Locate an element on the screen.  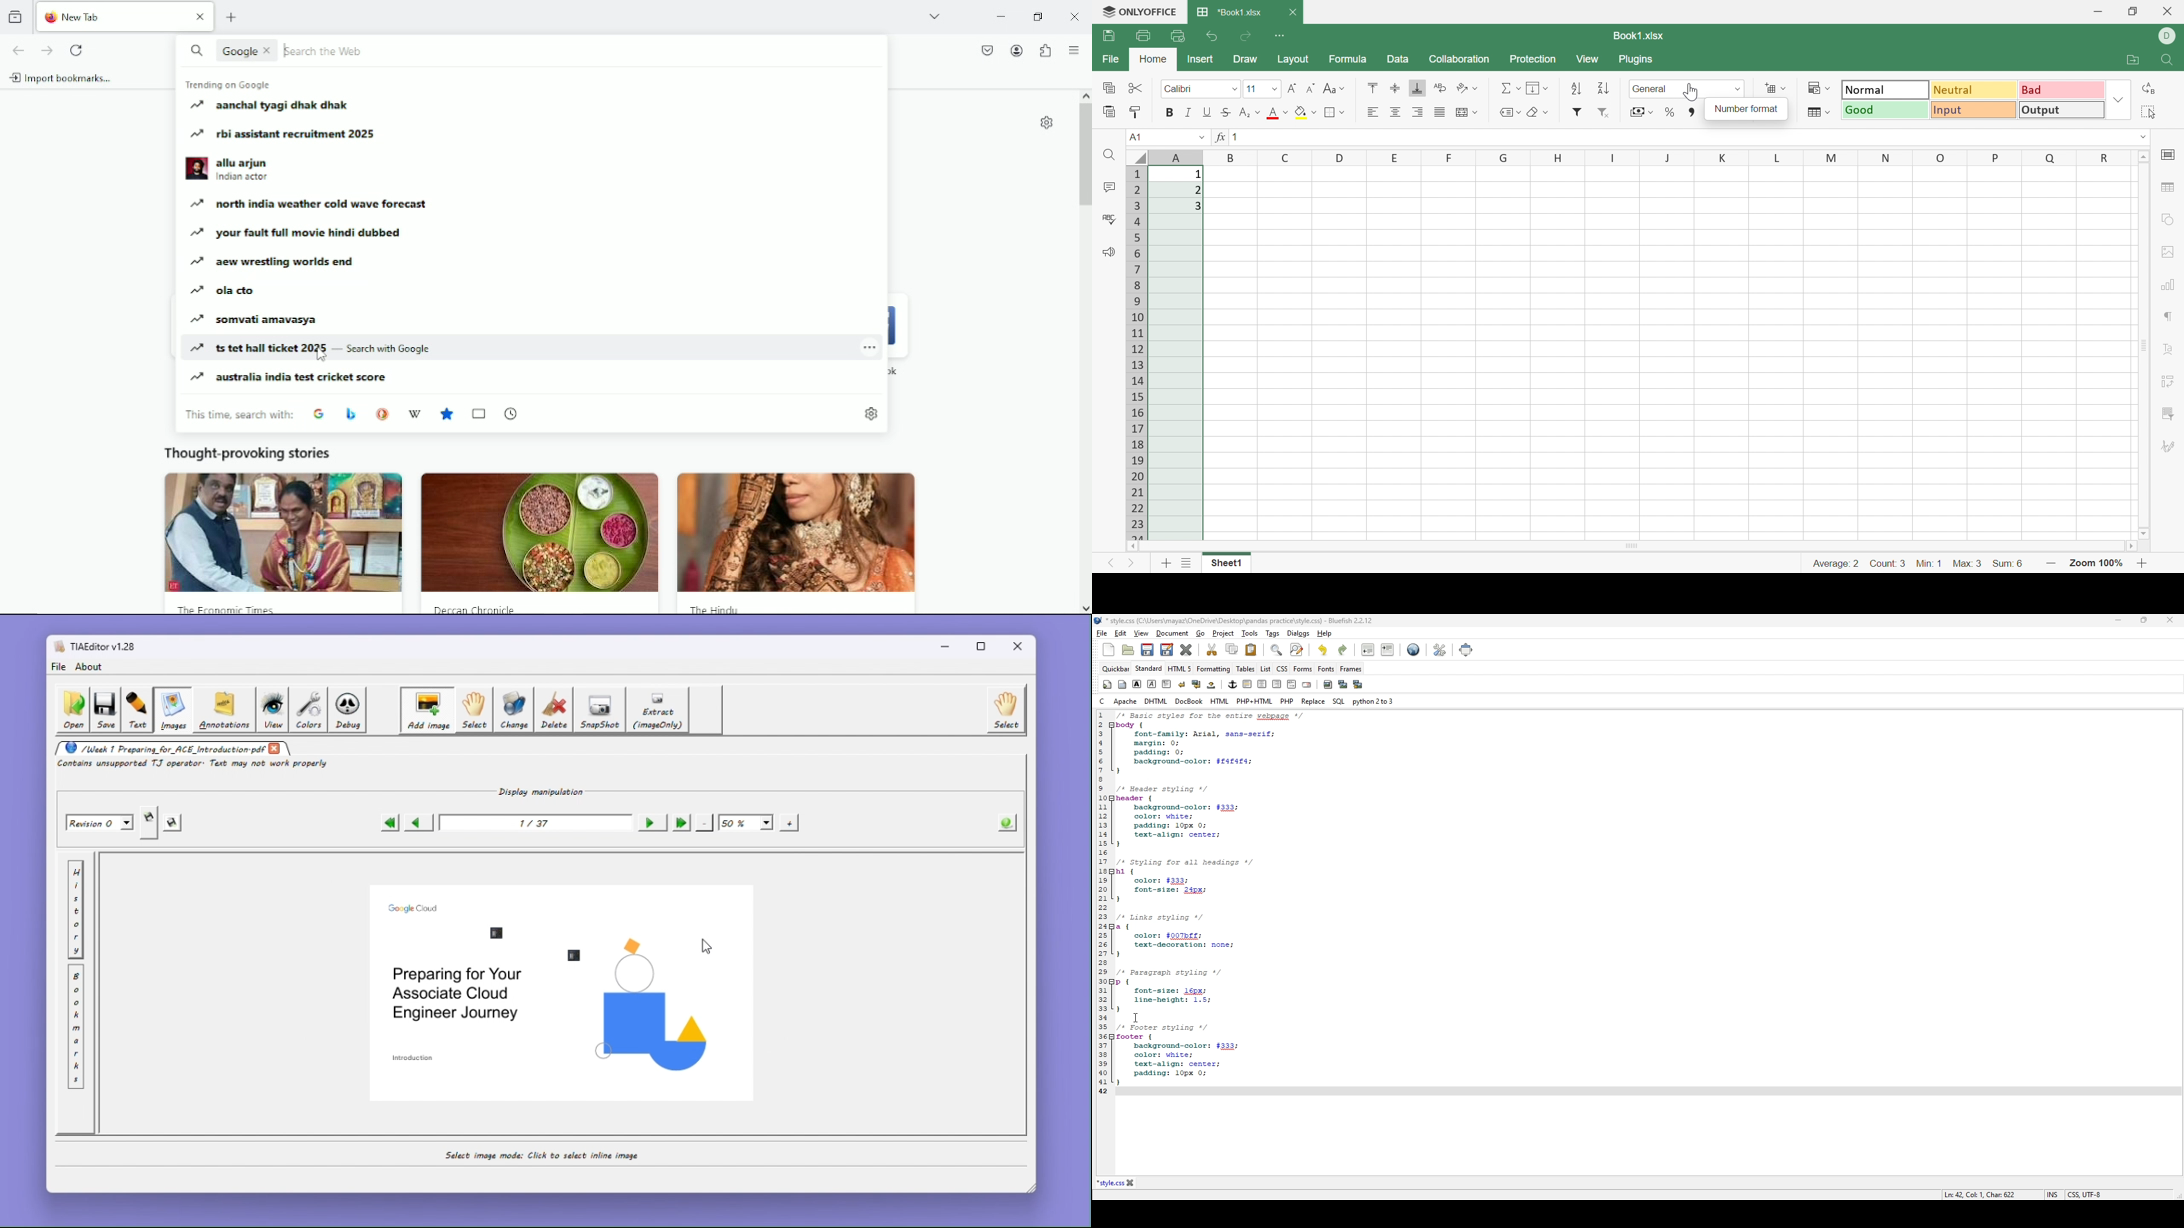
google is located at coordinates (318, 412).